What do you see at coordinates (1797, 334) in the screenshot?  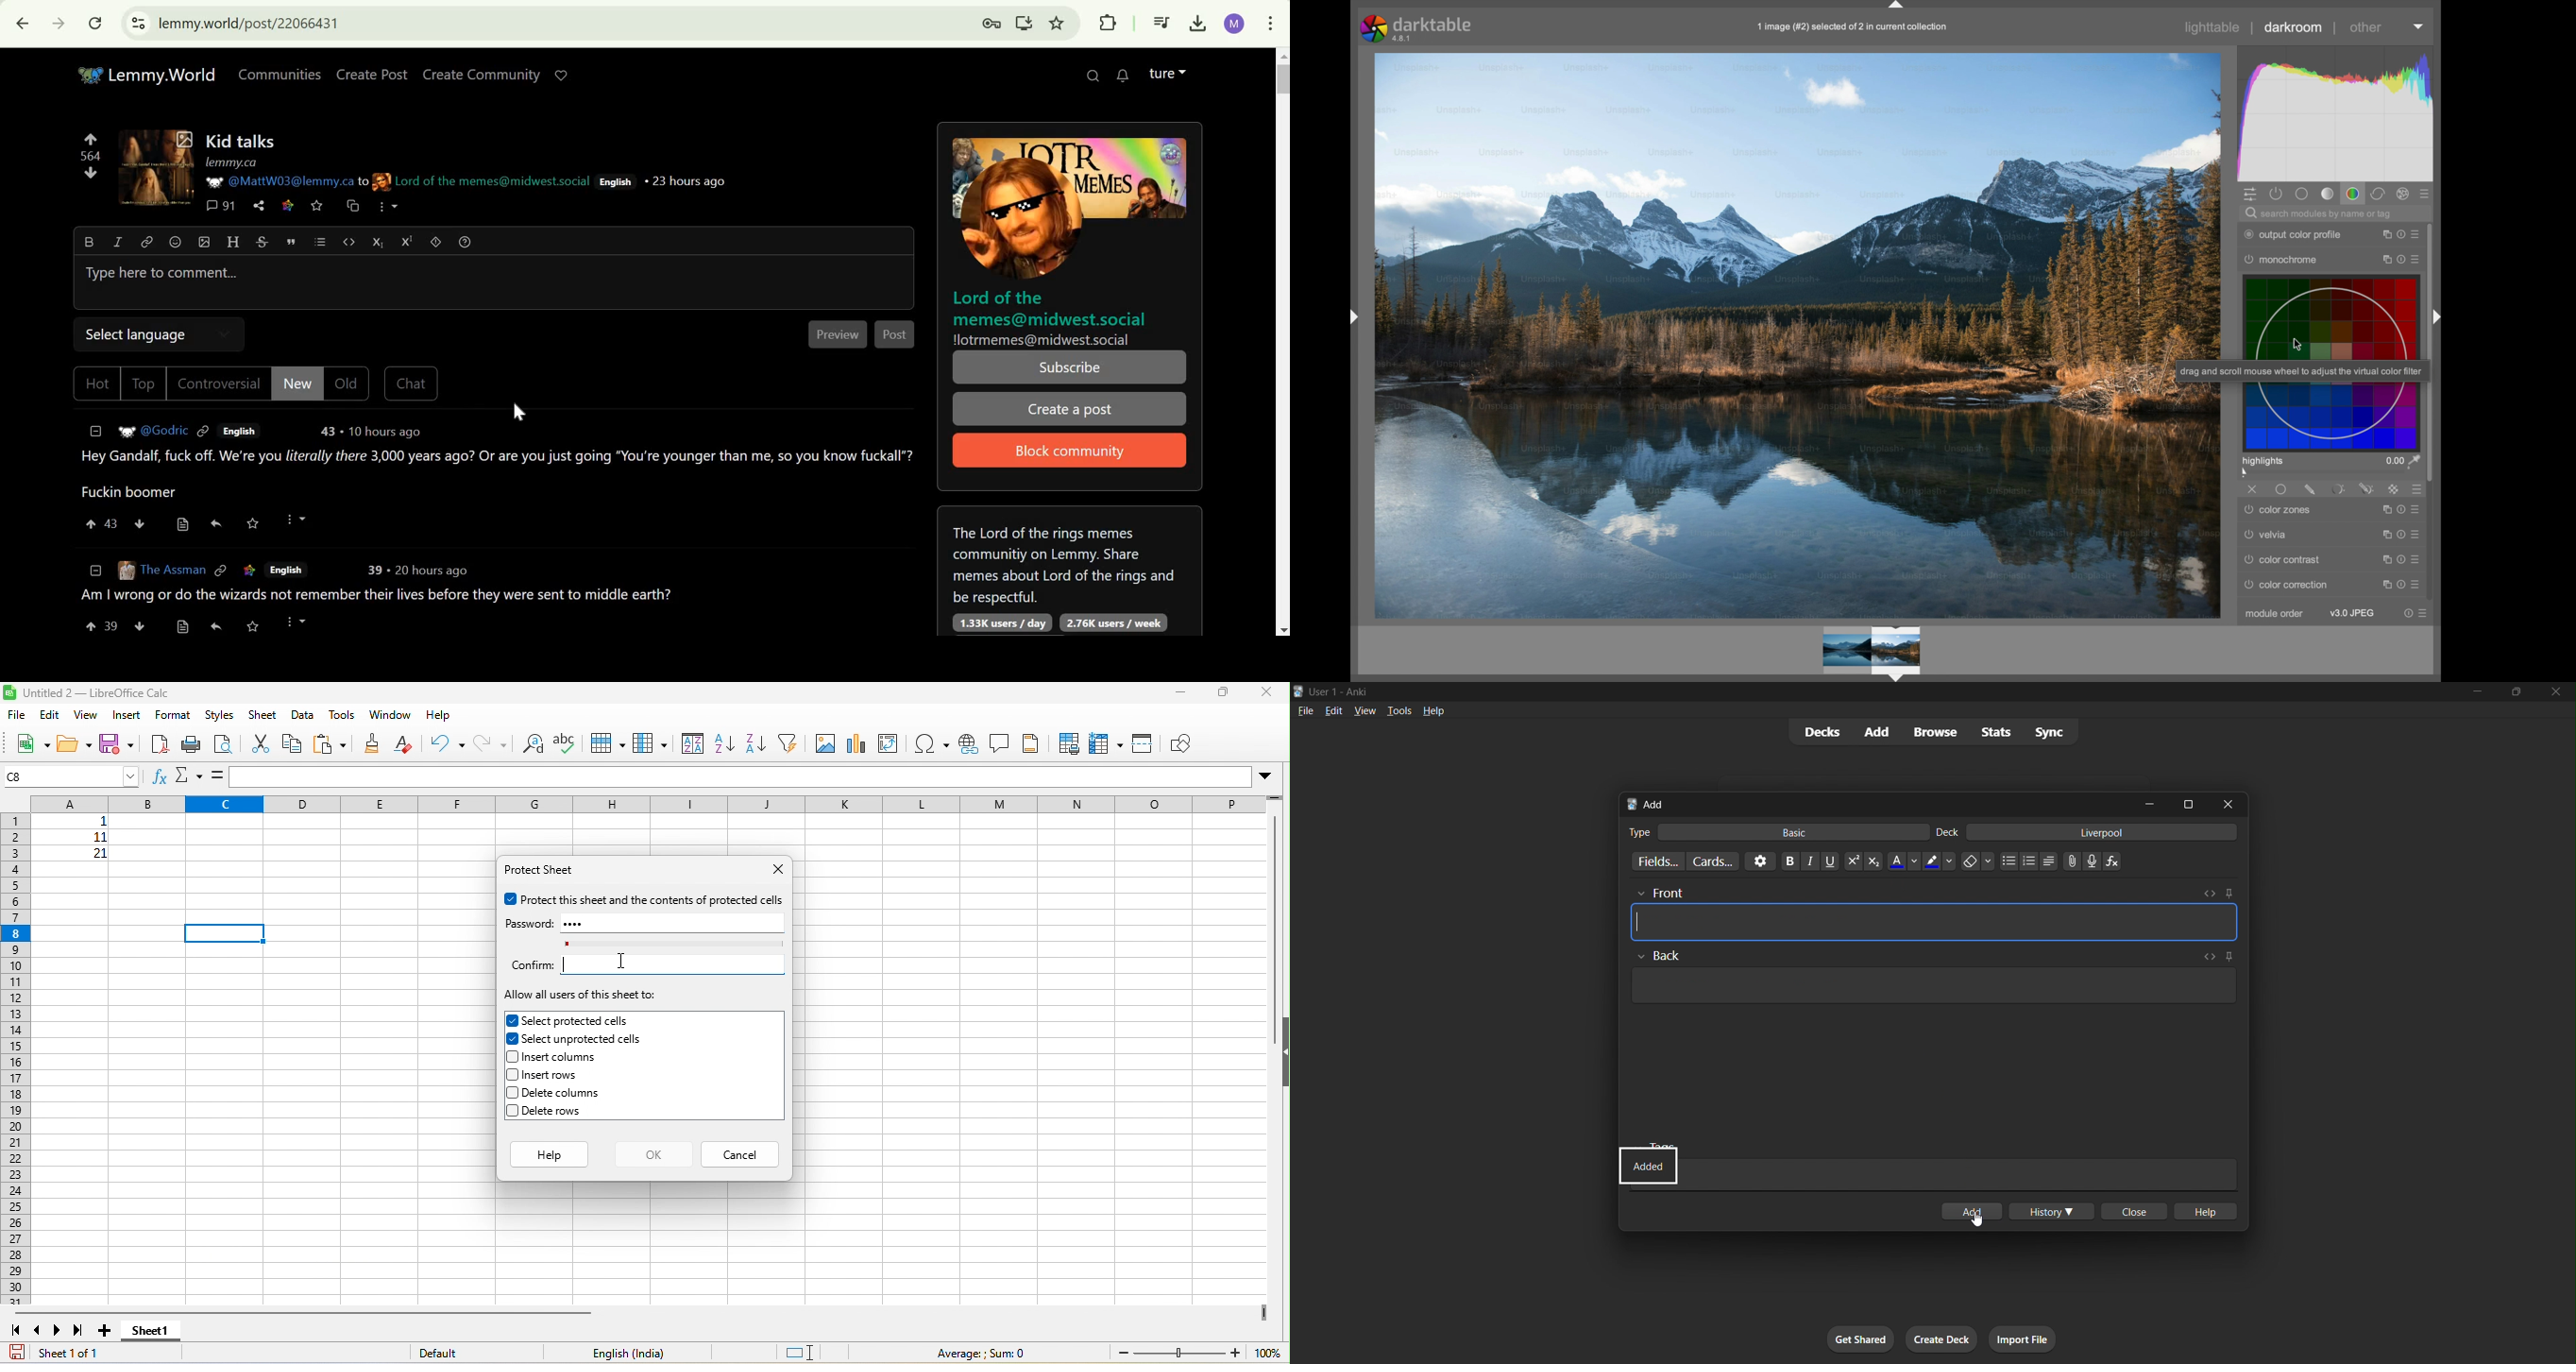 I see `photo` at bounding box center [1797, 334].